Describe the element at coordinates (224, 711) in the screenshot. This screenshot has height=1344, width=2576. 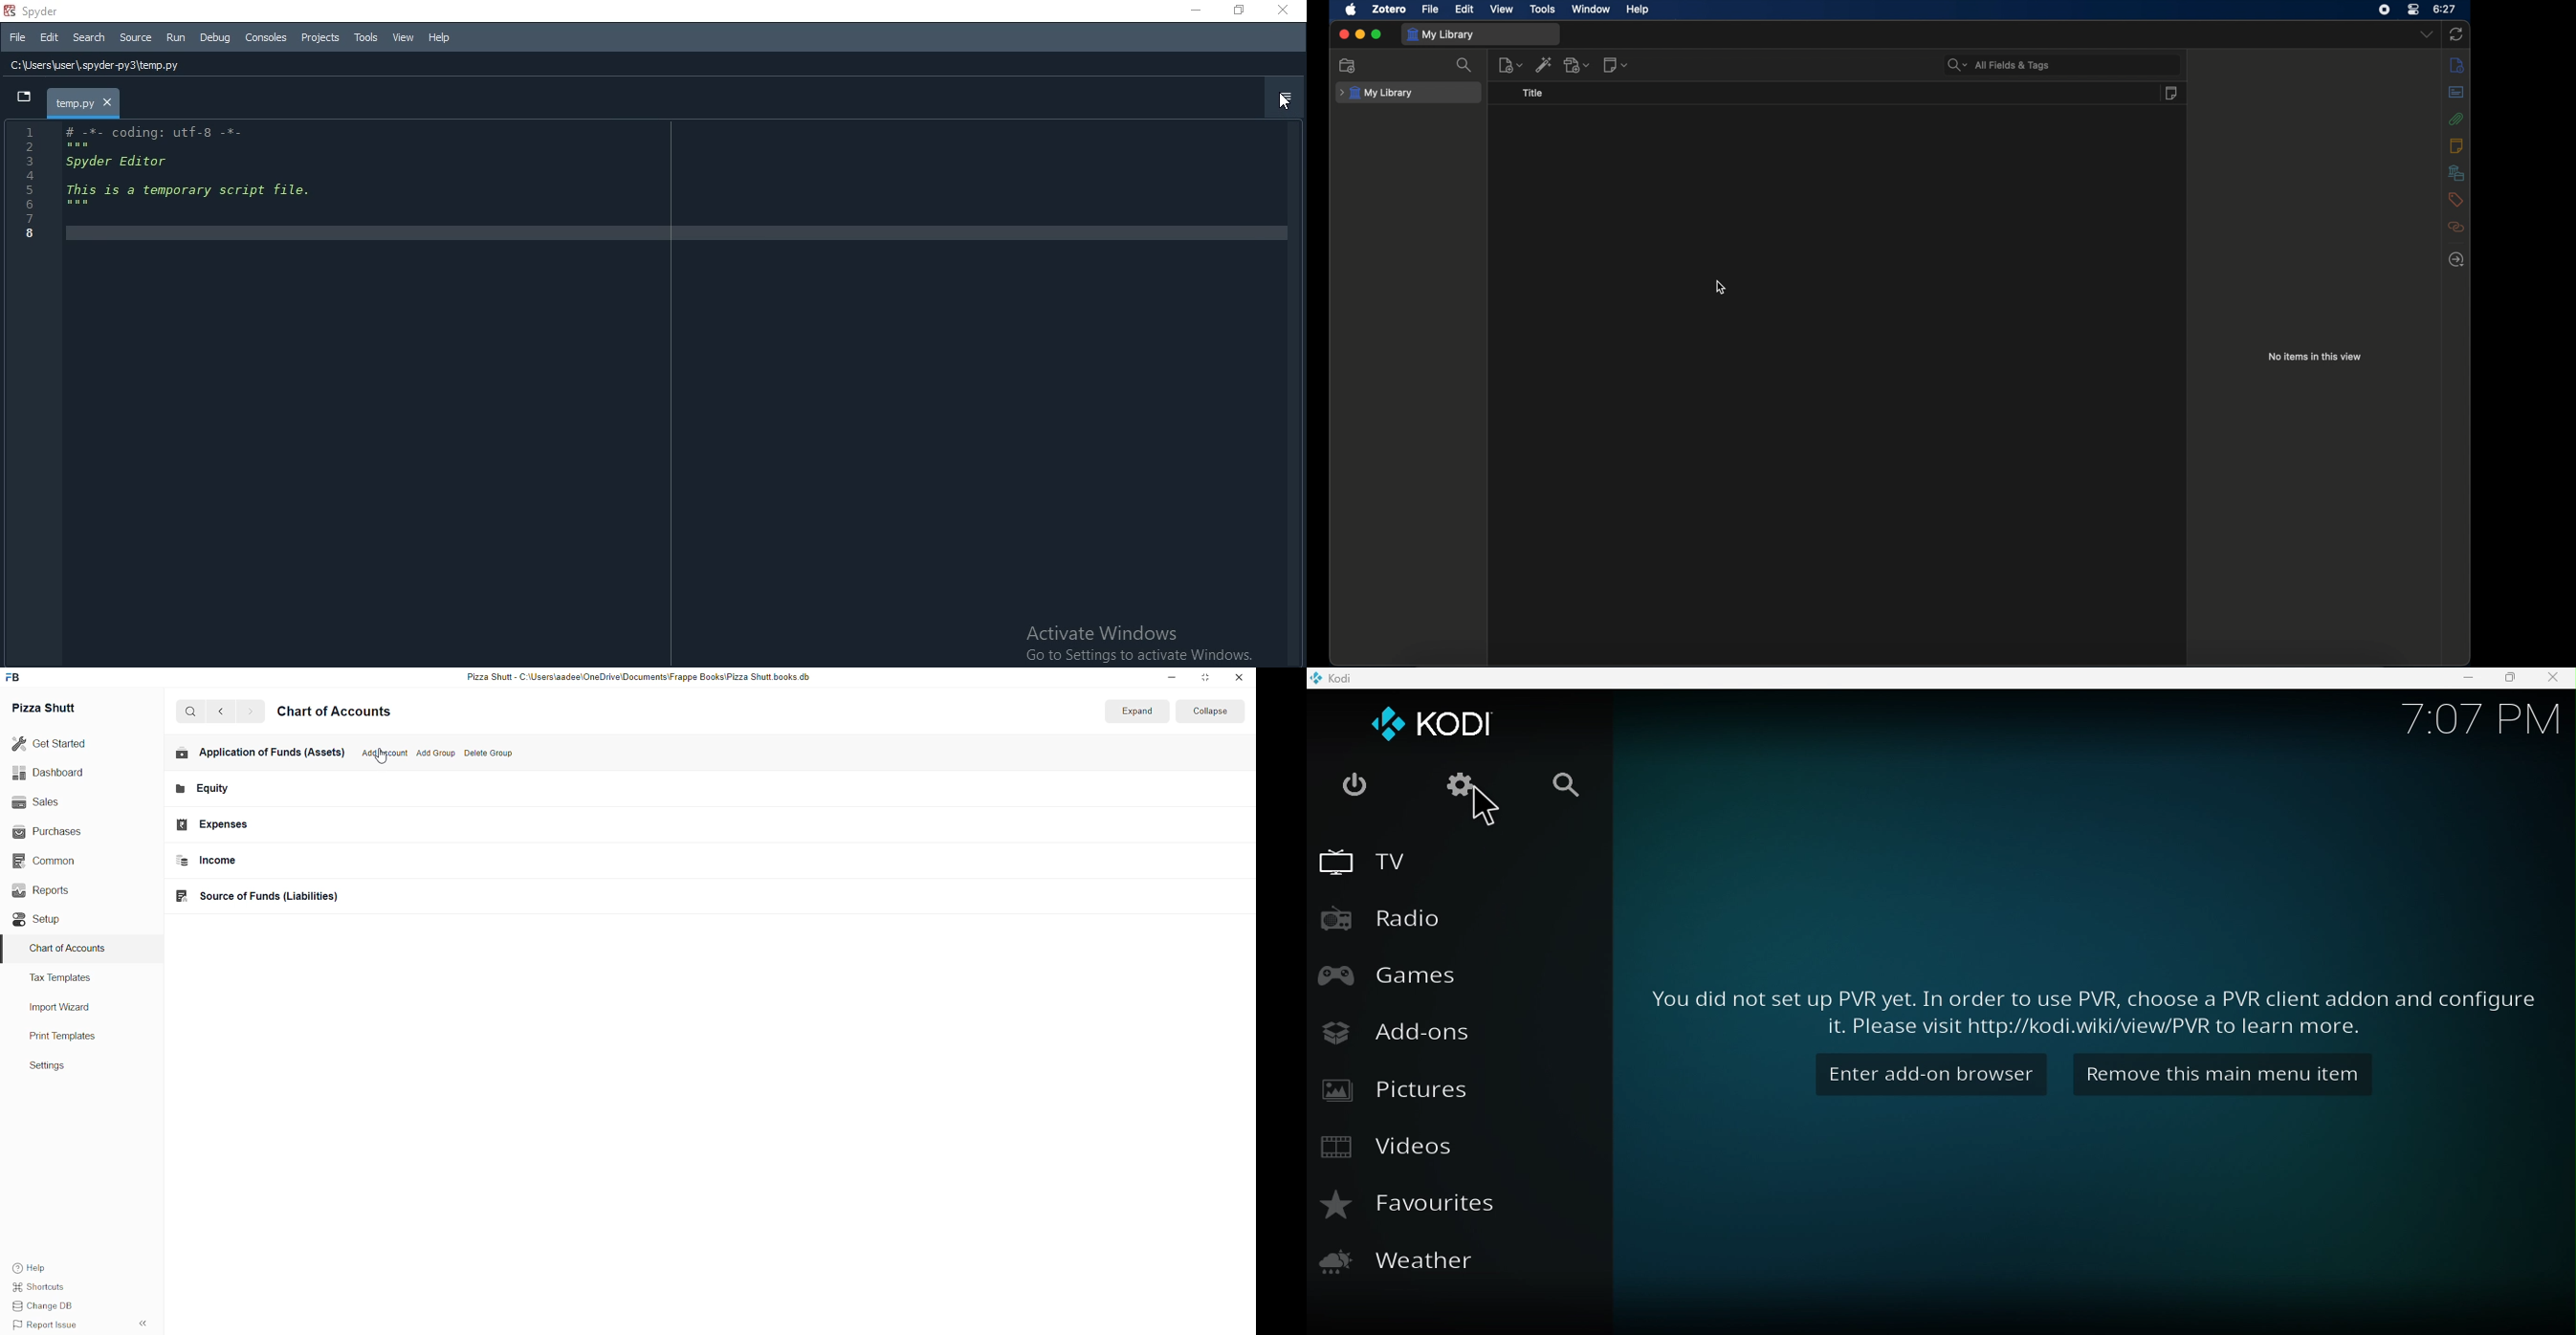
I see `go back ` at that location.